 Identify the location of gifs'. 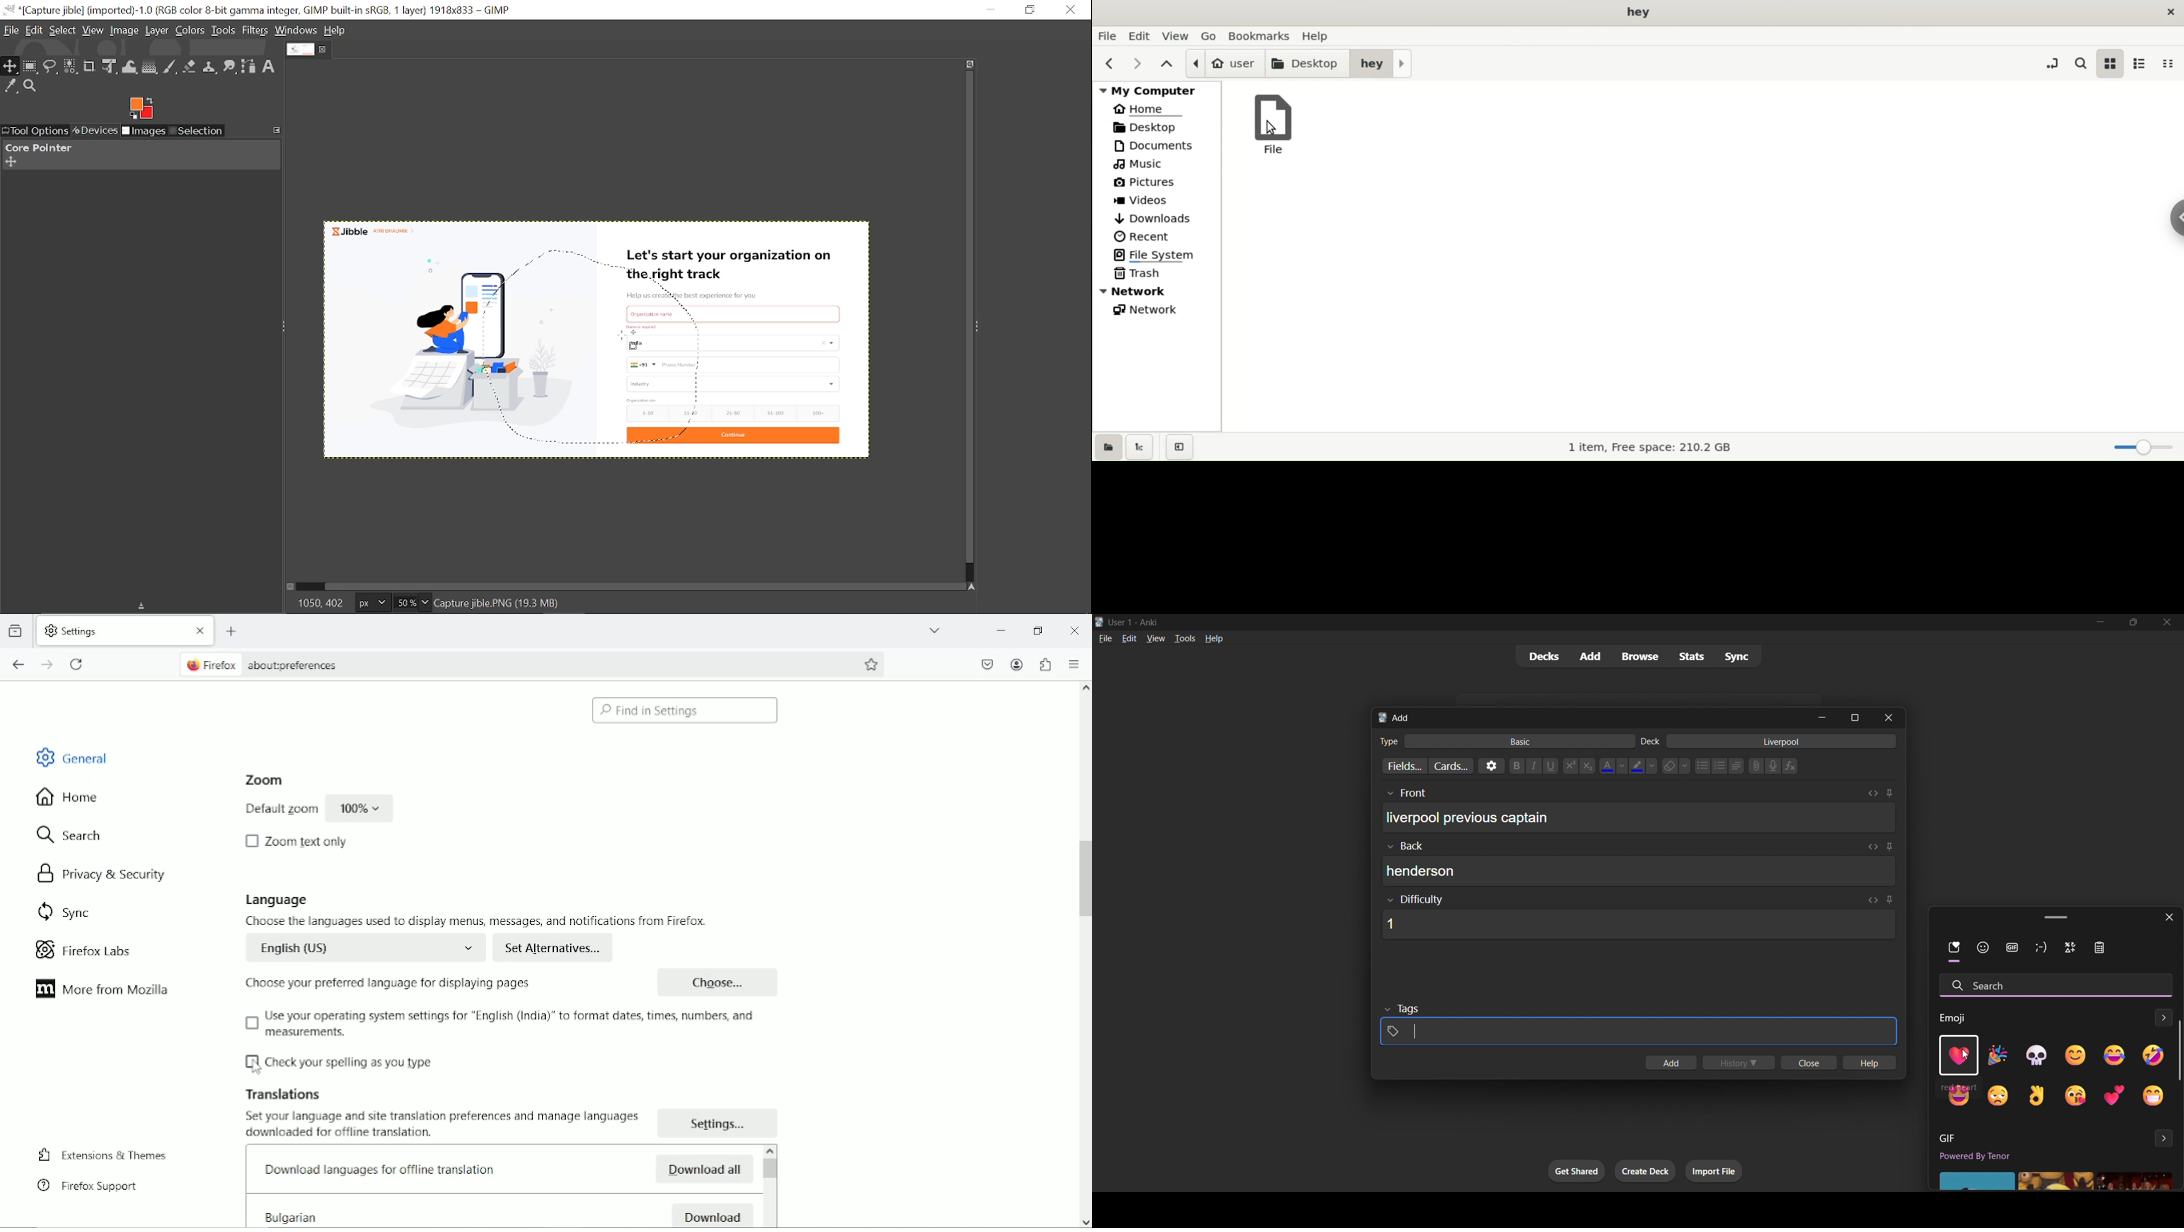
(2054, 1180).